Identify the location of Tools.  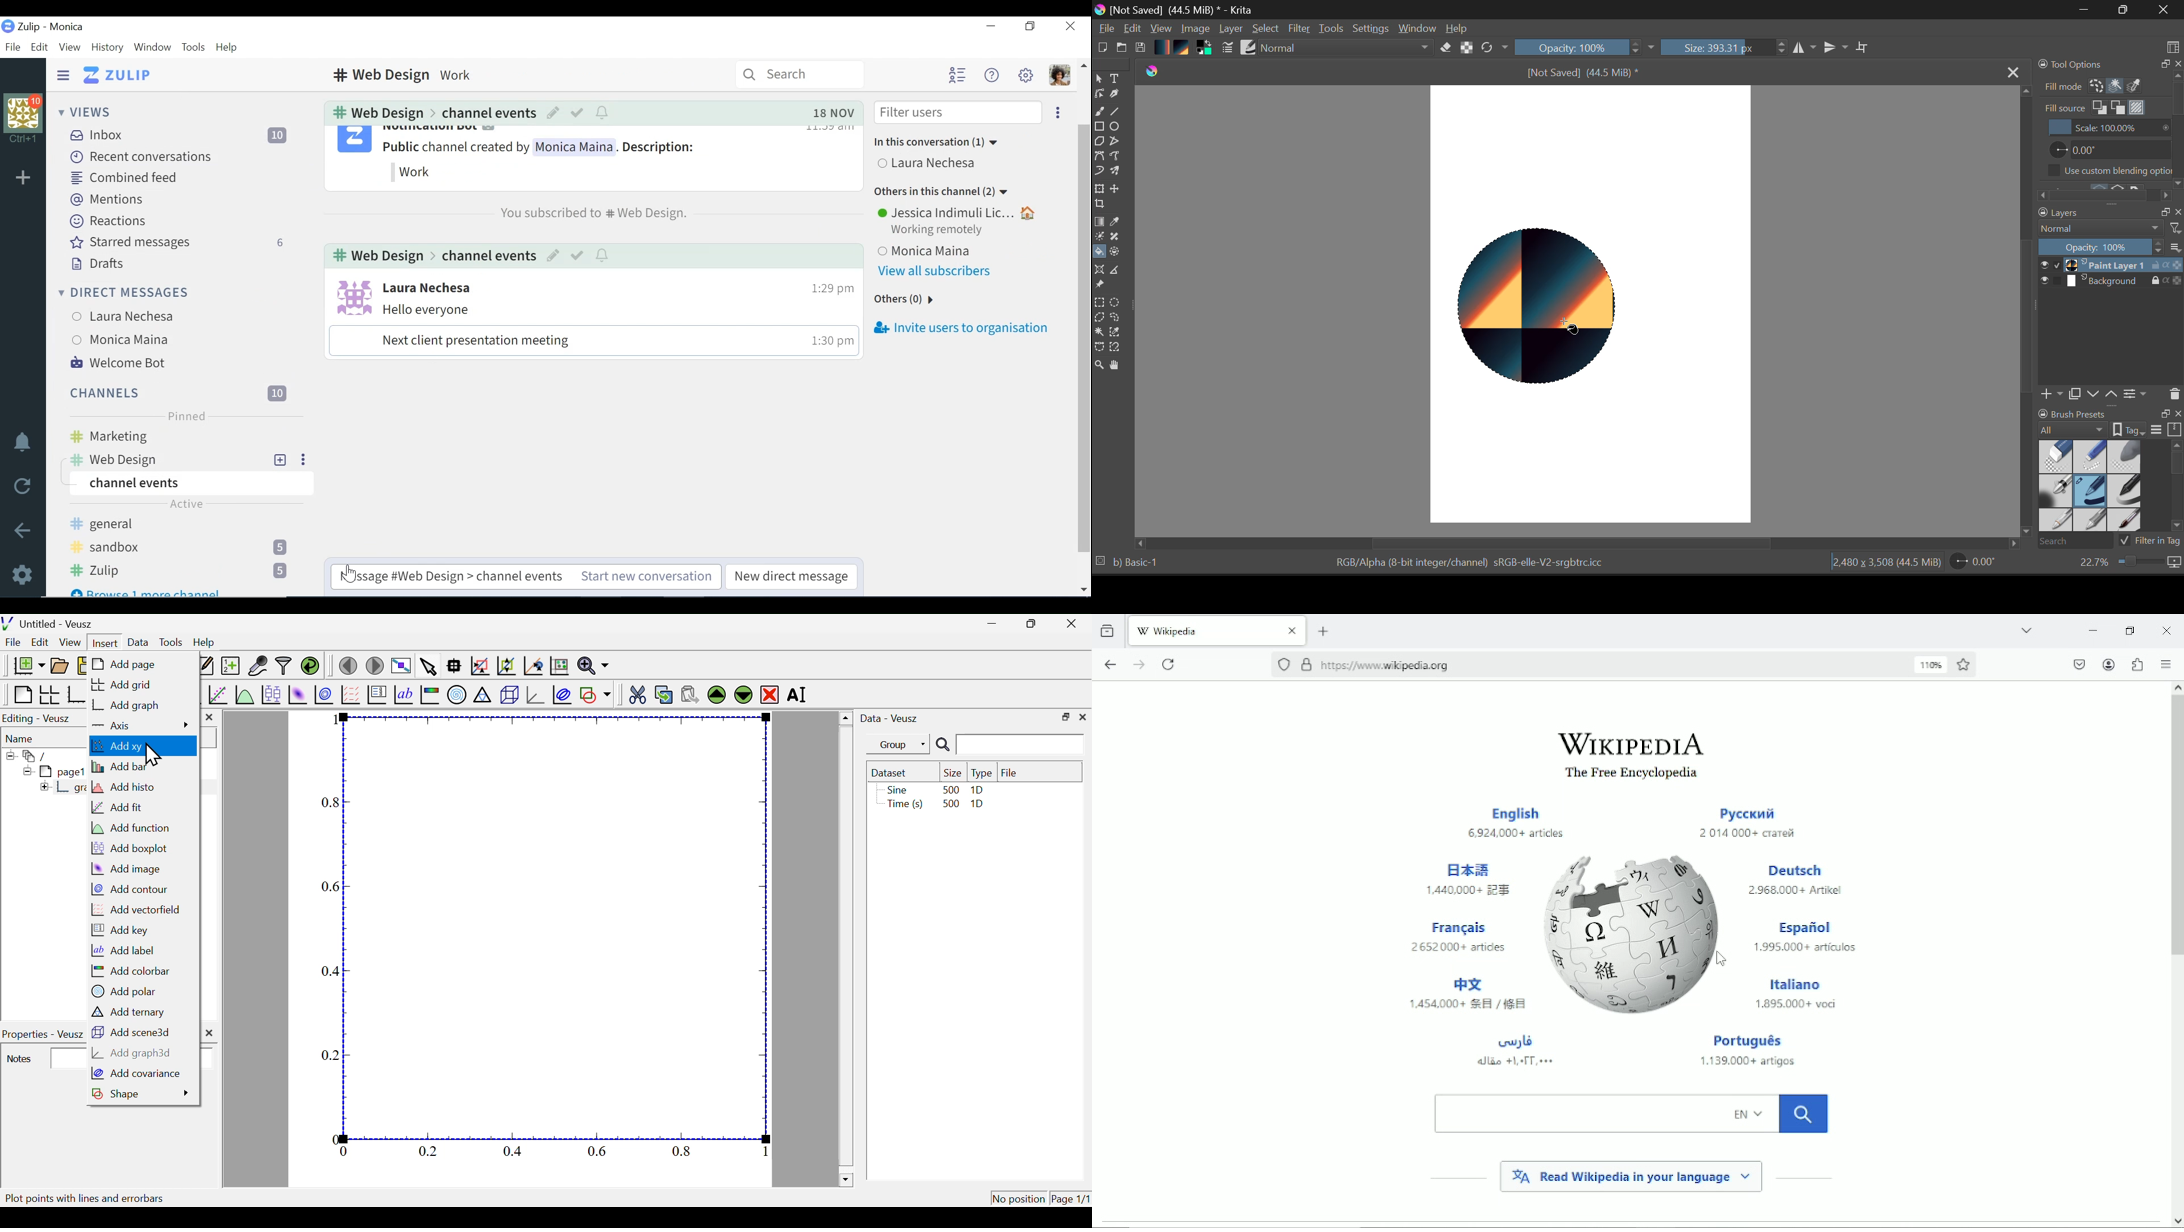
(193, 47).